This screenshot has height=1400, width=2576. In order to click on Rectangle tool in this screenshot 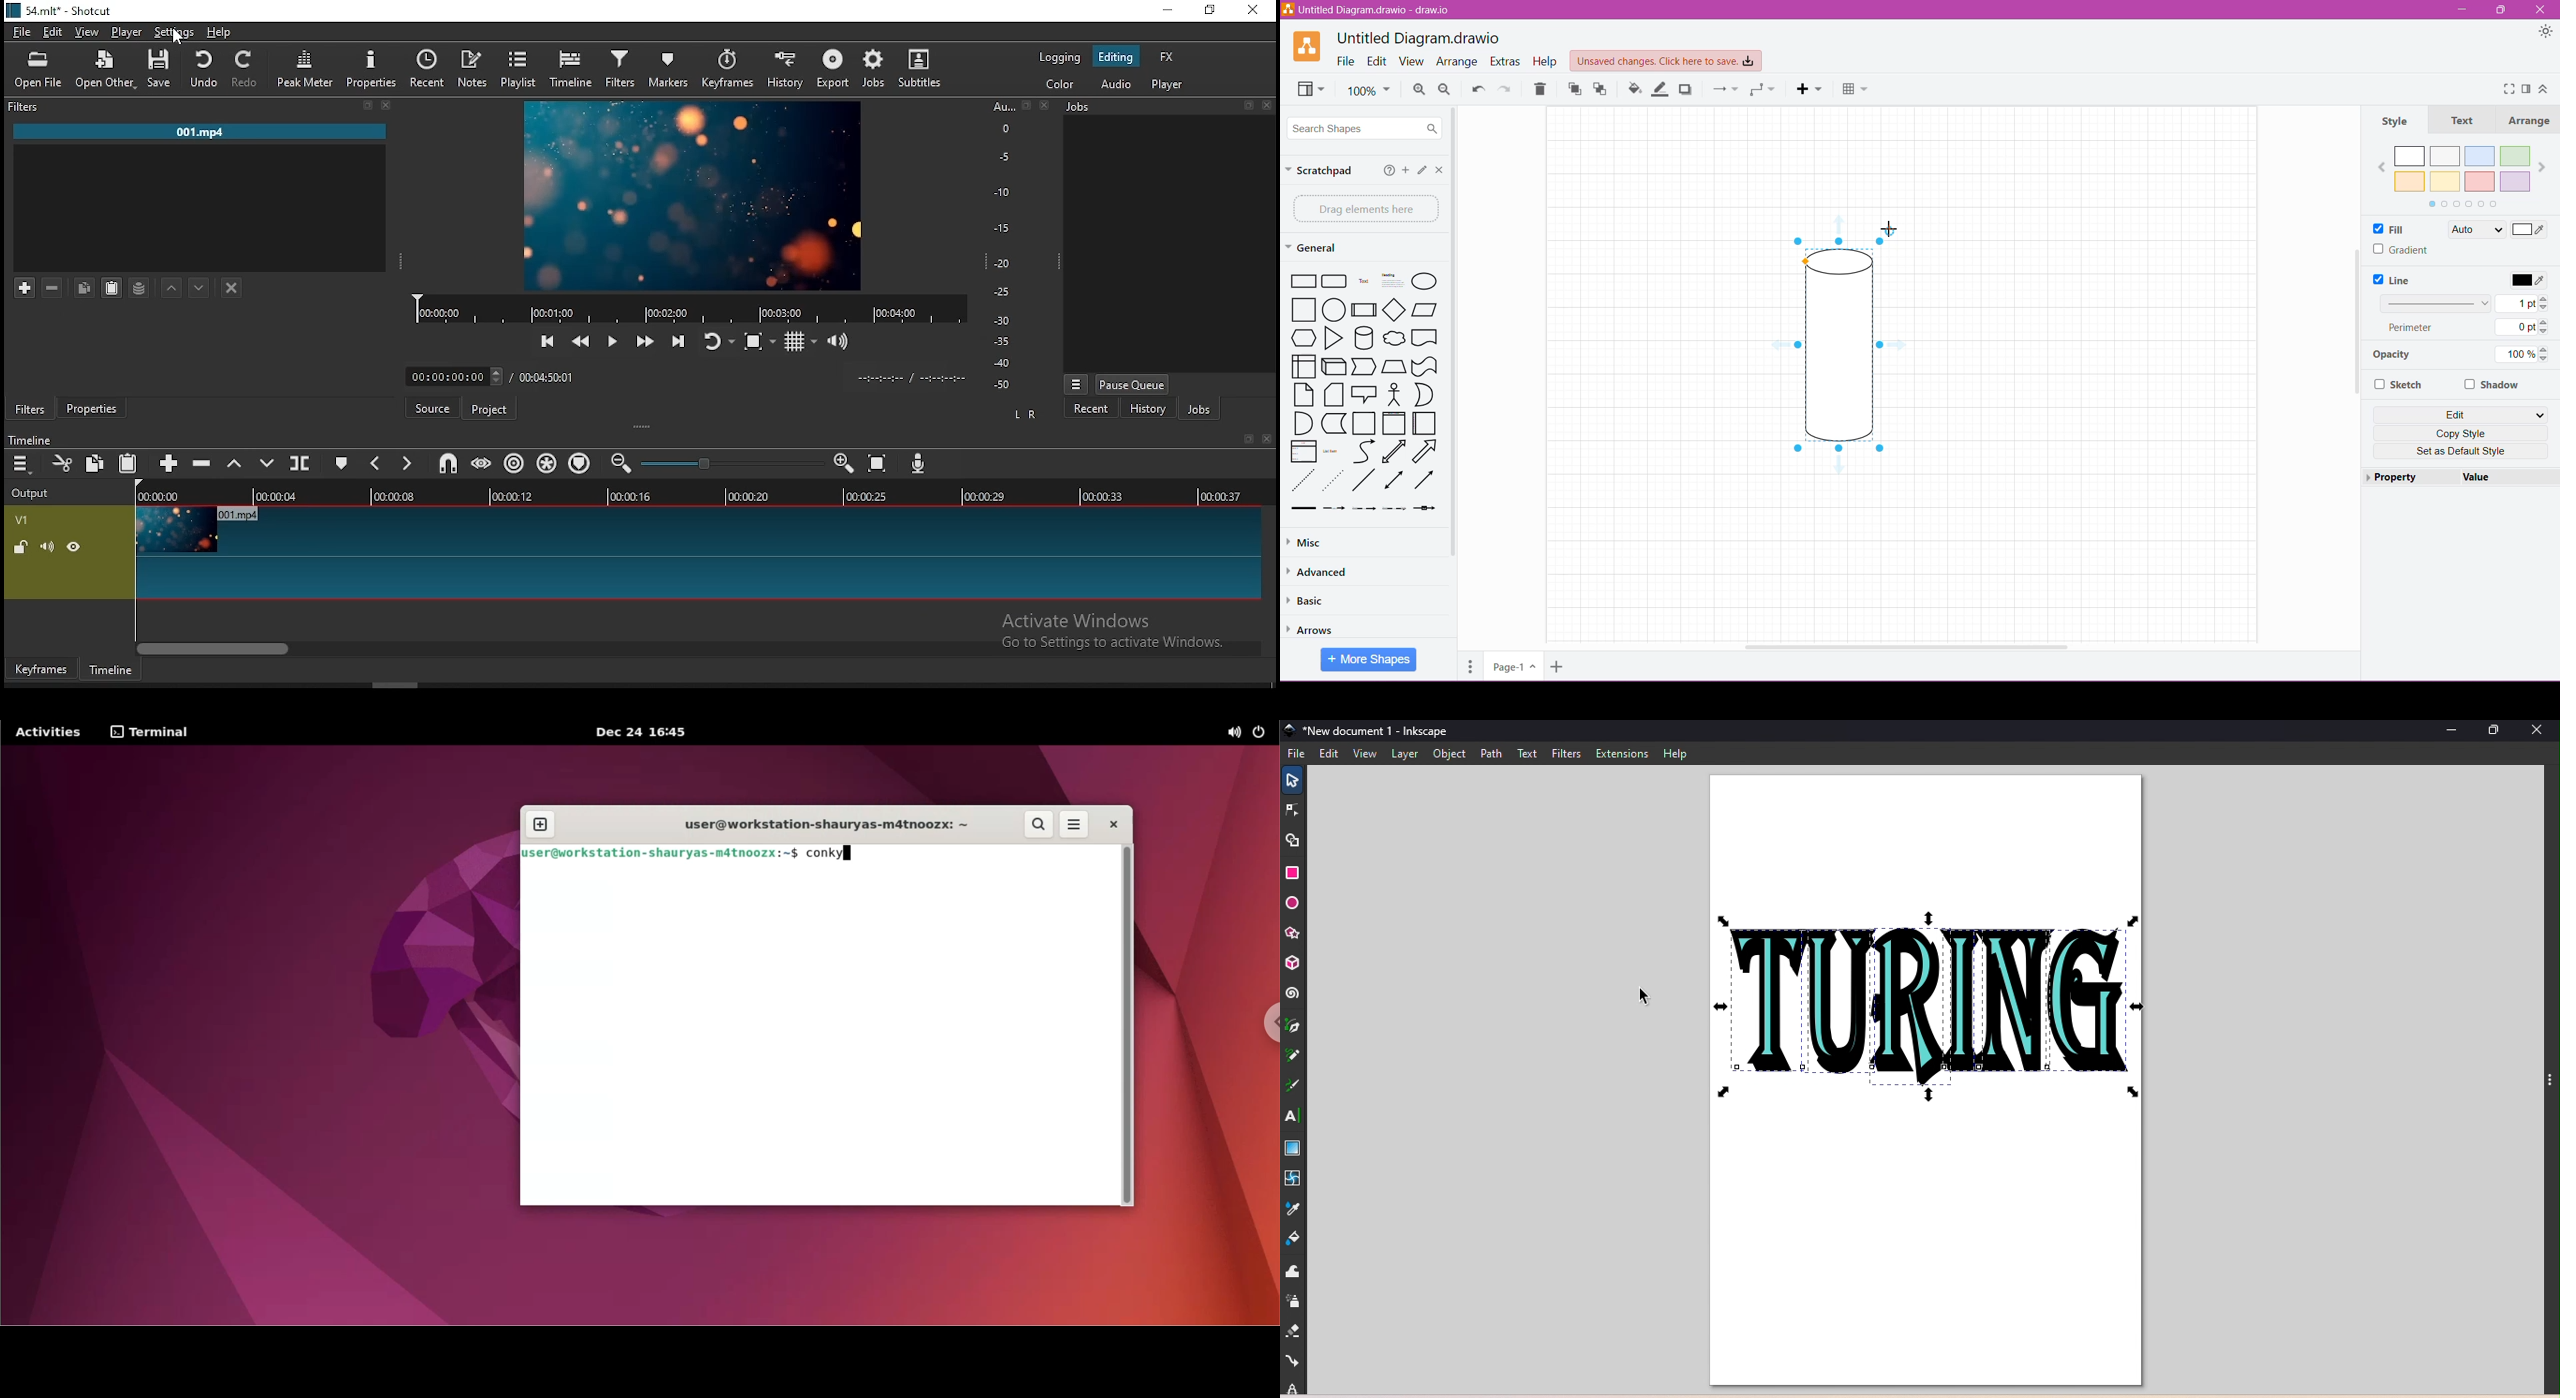, I will do `click(1297, 873)`.